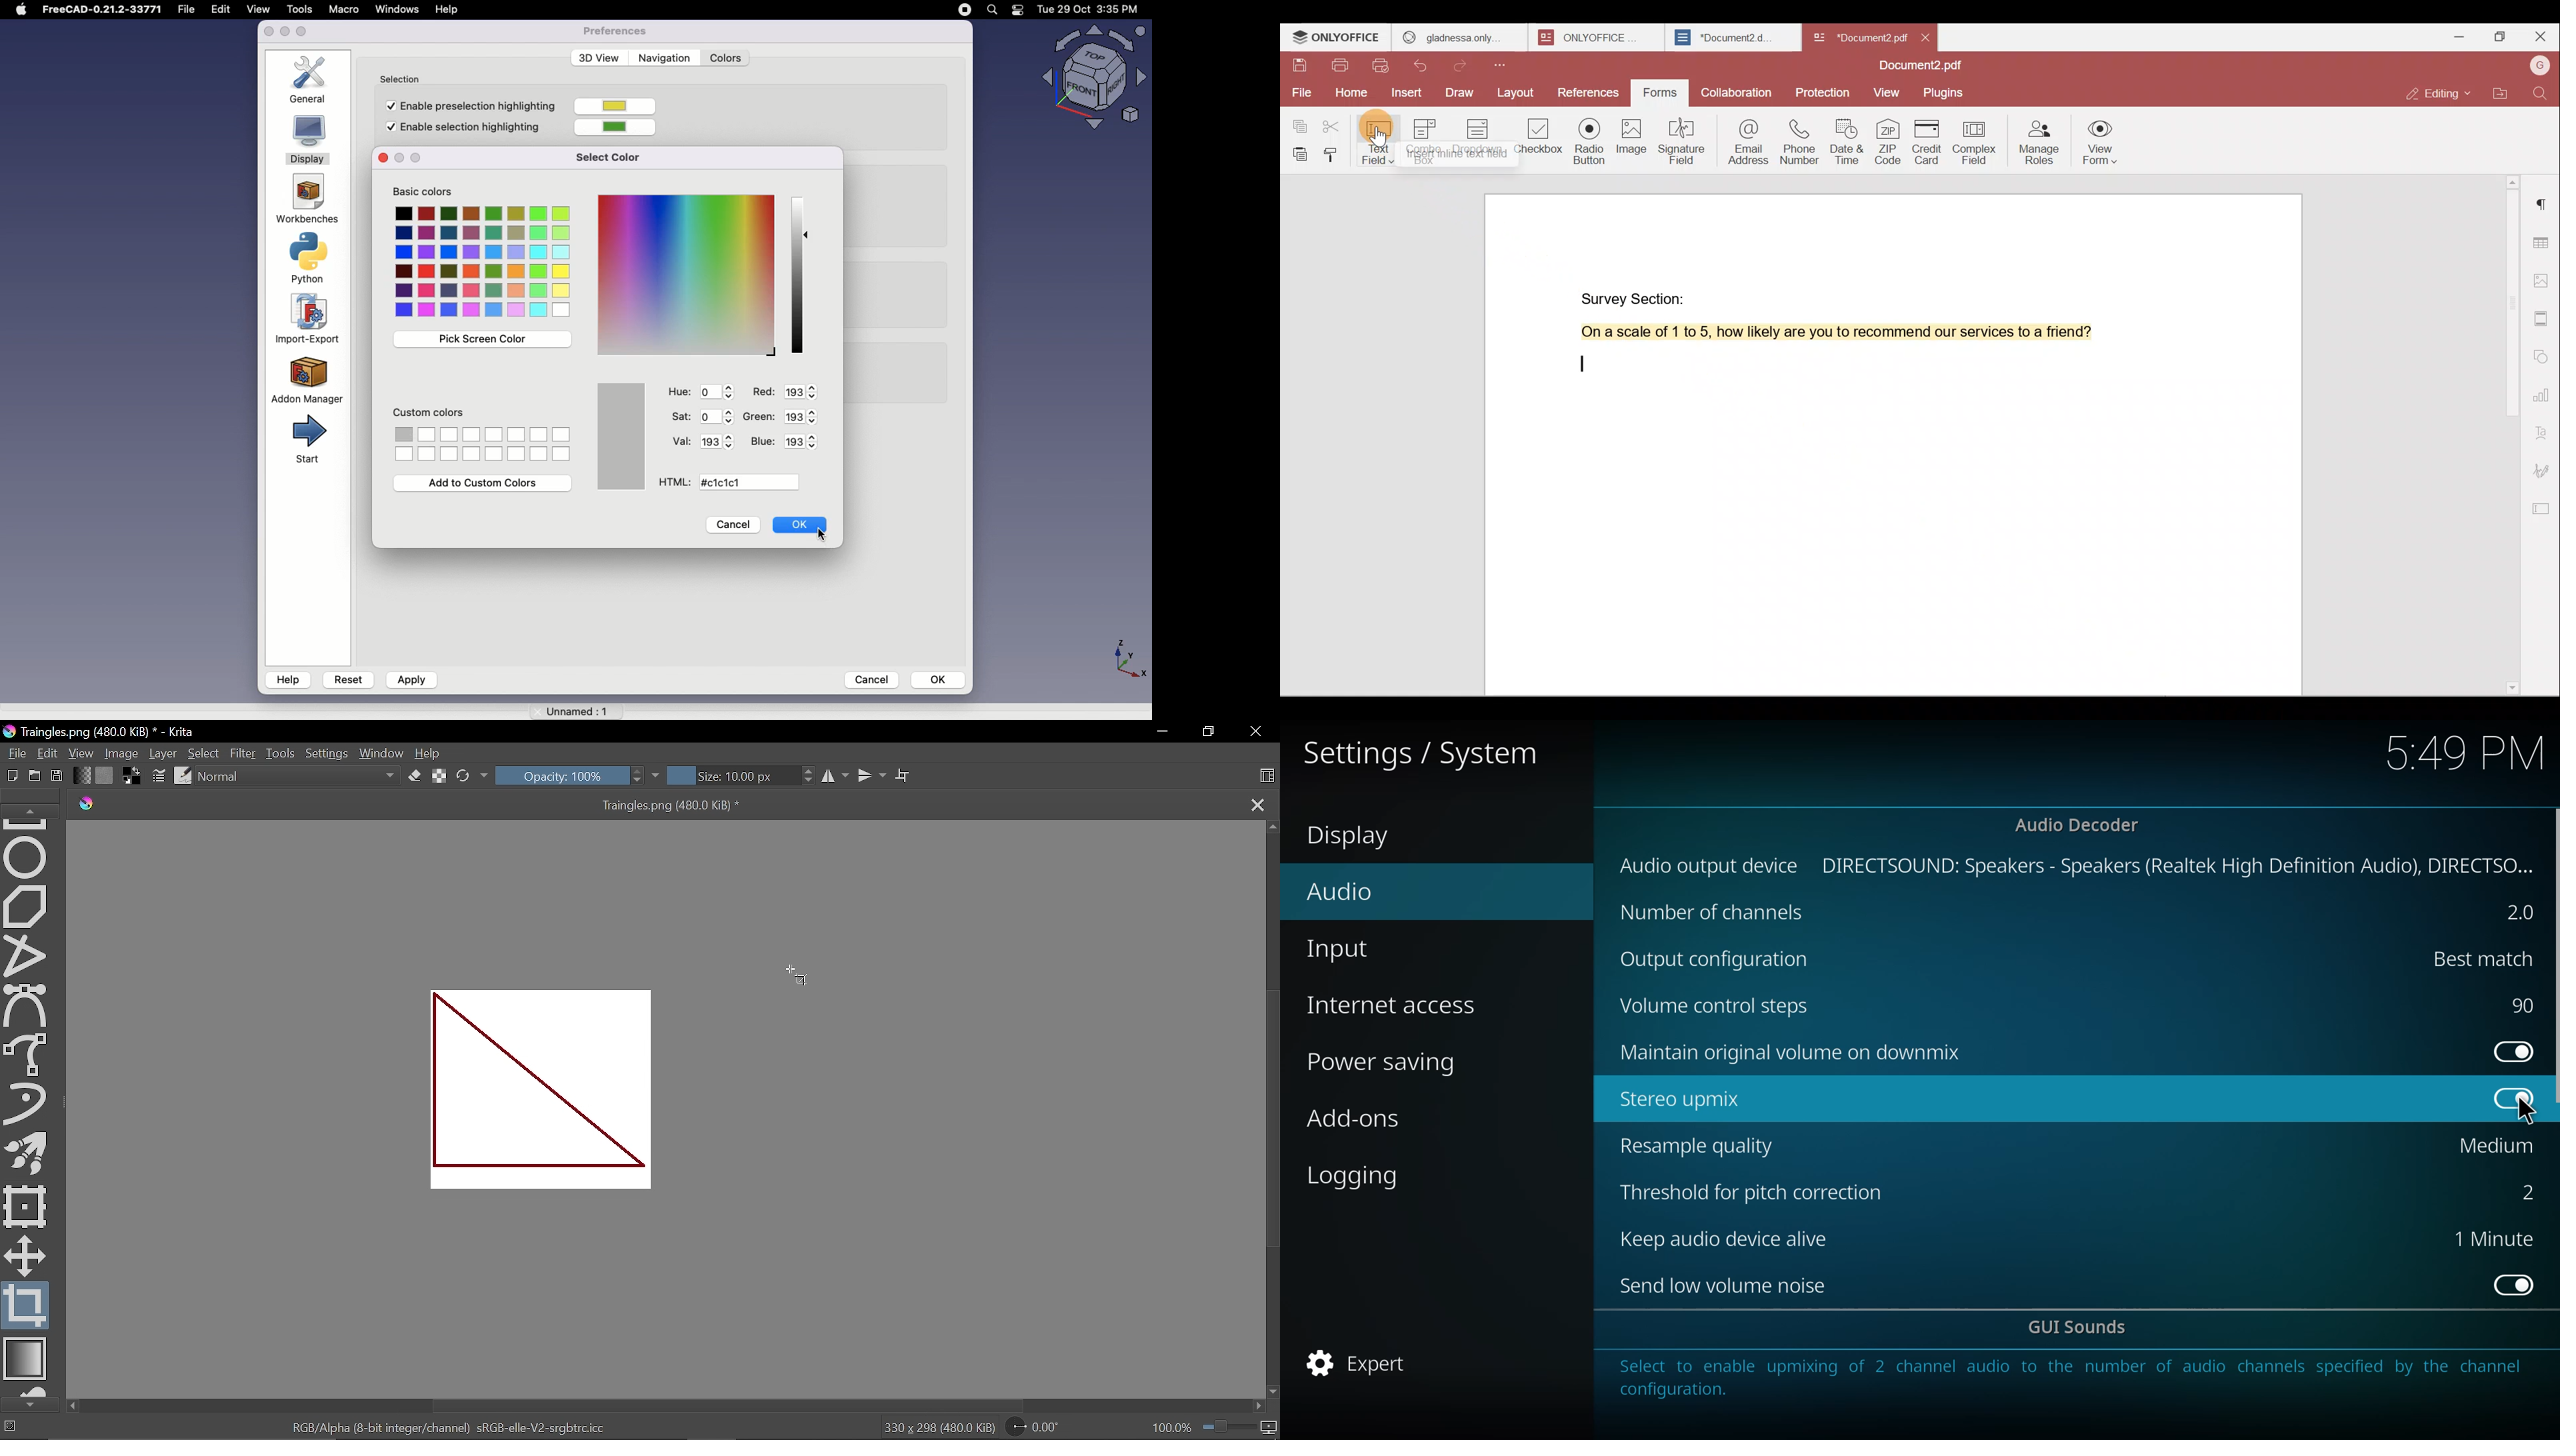 The image size is (2576, 1456). What do you see at coordinates (2543, 93) in the screenshot?
I see `Find` at bounding box center [2543, 93].